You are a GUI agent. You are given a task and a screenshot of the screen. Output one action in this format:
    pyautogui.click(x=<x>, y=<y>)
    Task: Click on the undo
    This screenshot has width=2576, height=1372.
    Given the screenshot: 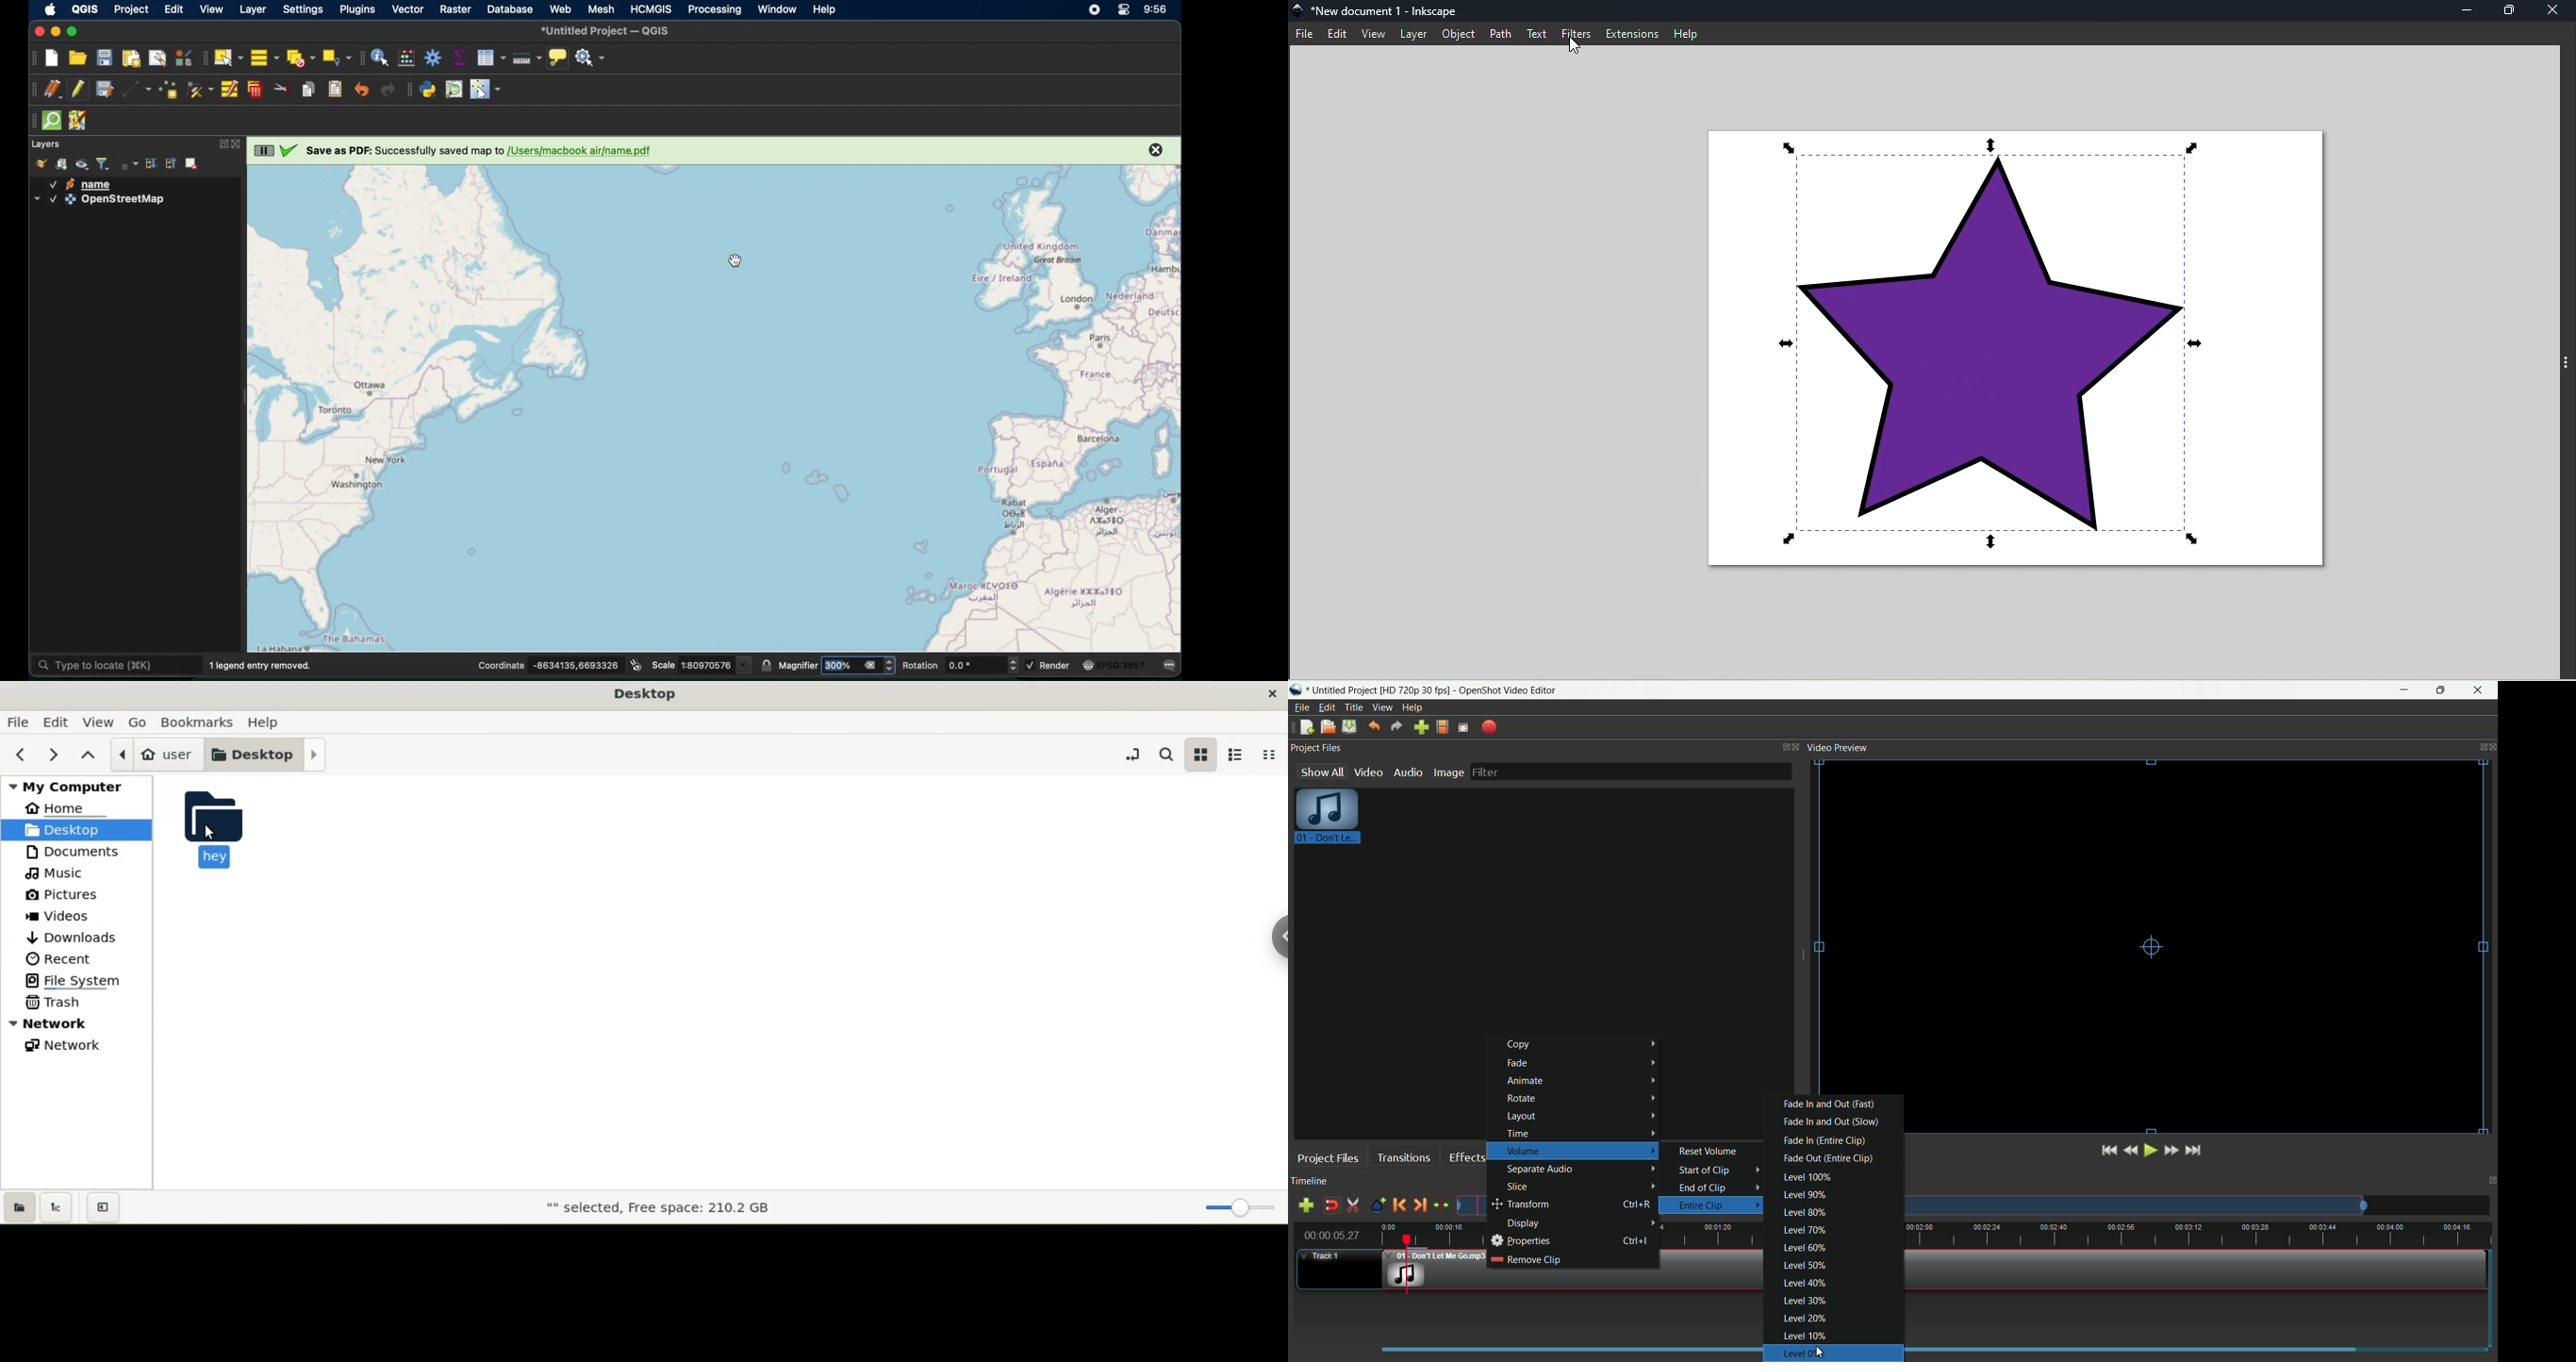 What is the action you would take?
    pyautogui.click(x=1375, y=727)
    